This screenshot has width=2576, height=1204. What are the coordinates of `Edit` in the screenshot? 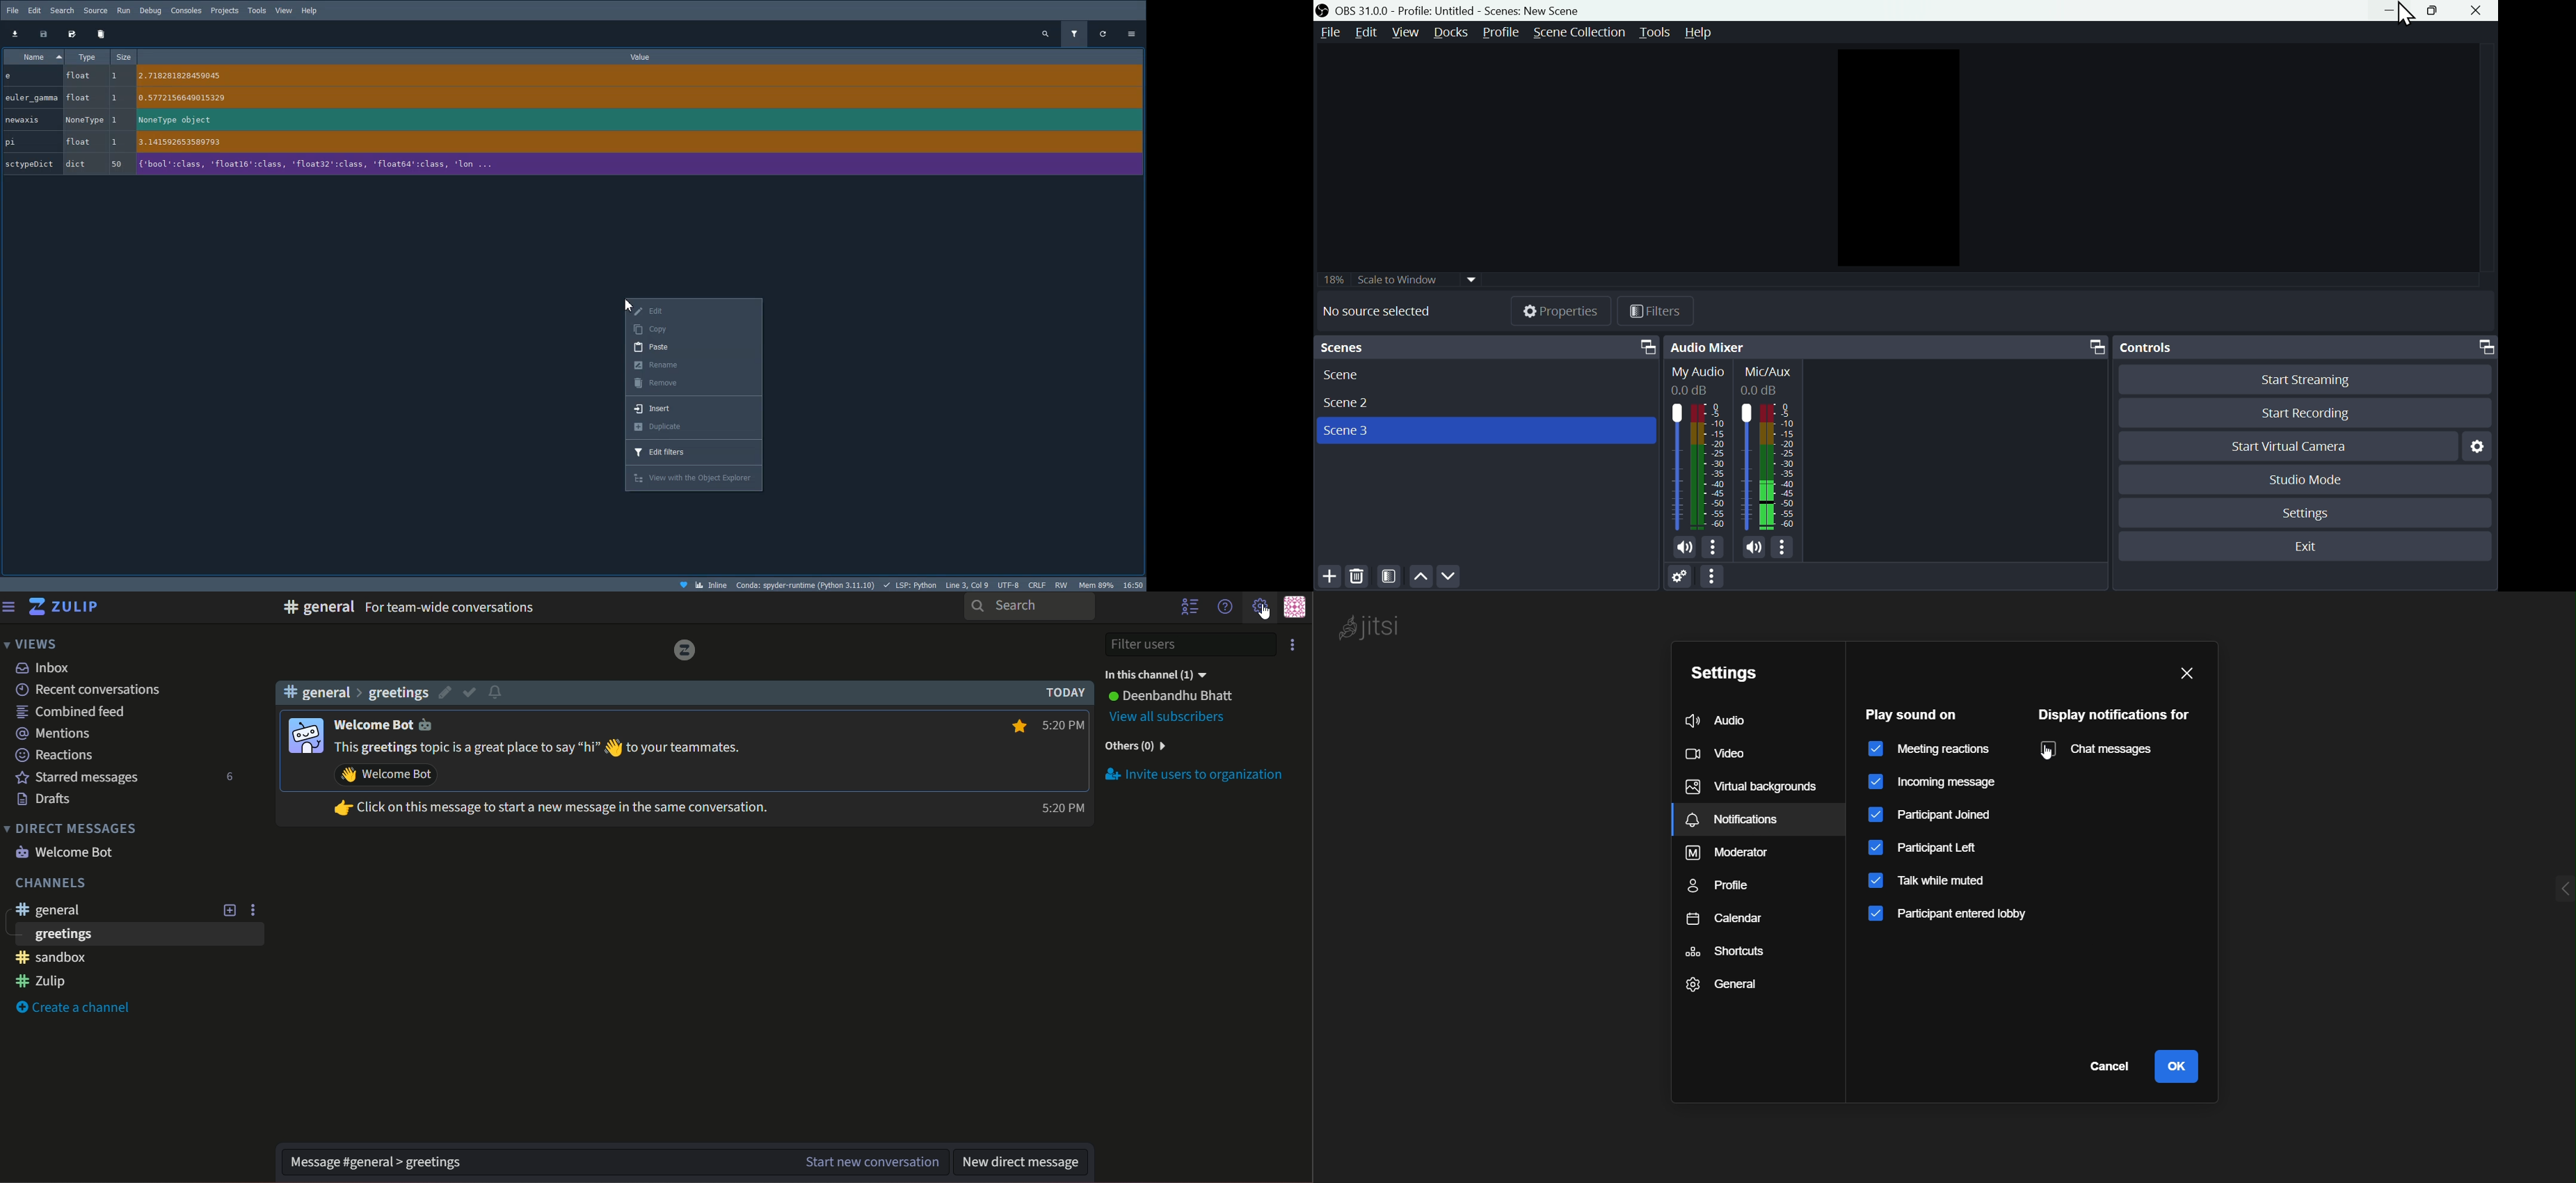 It's located at (35, 10).